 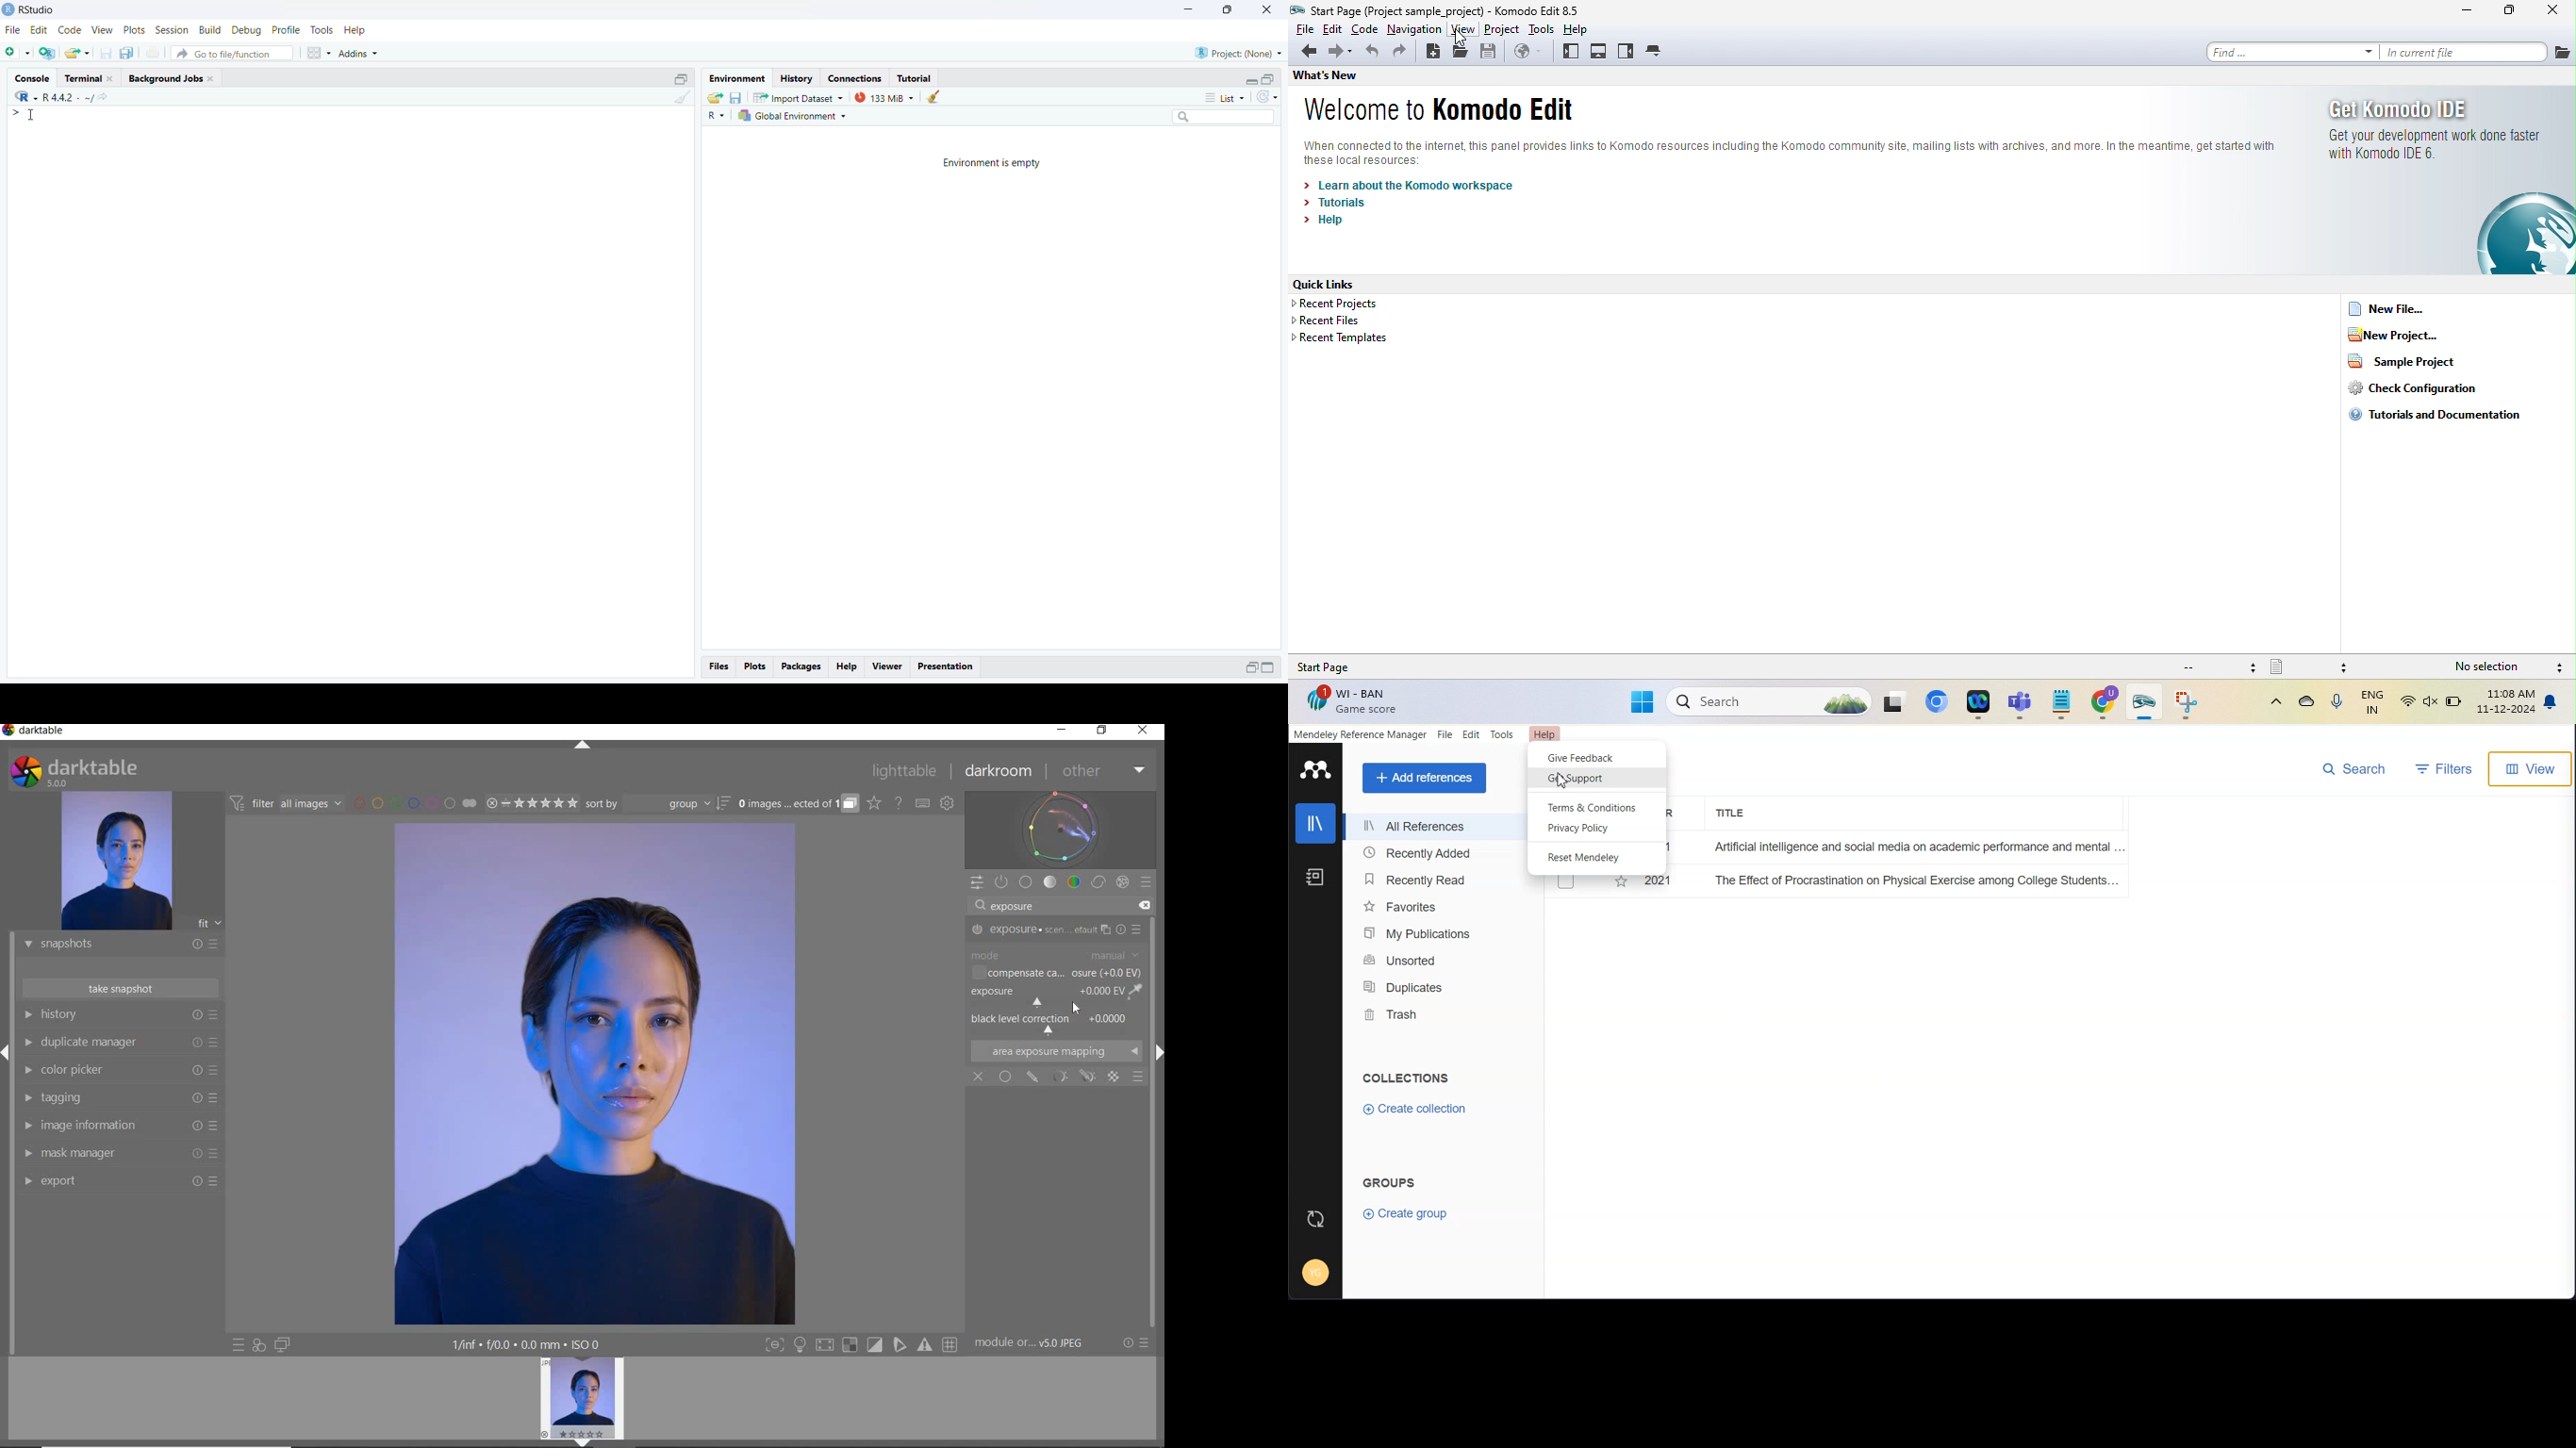 What do you see at coordinates (116, 861) in the screenshot?
I see `IMAGE PREVIEW` at bounding box center [116, 861].